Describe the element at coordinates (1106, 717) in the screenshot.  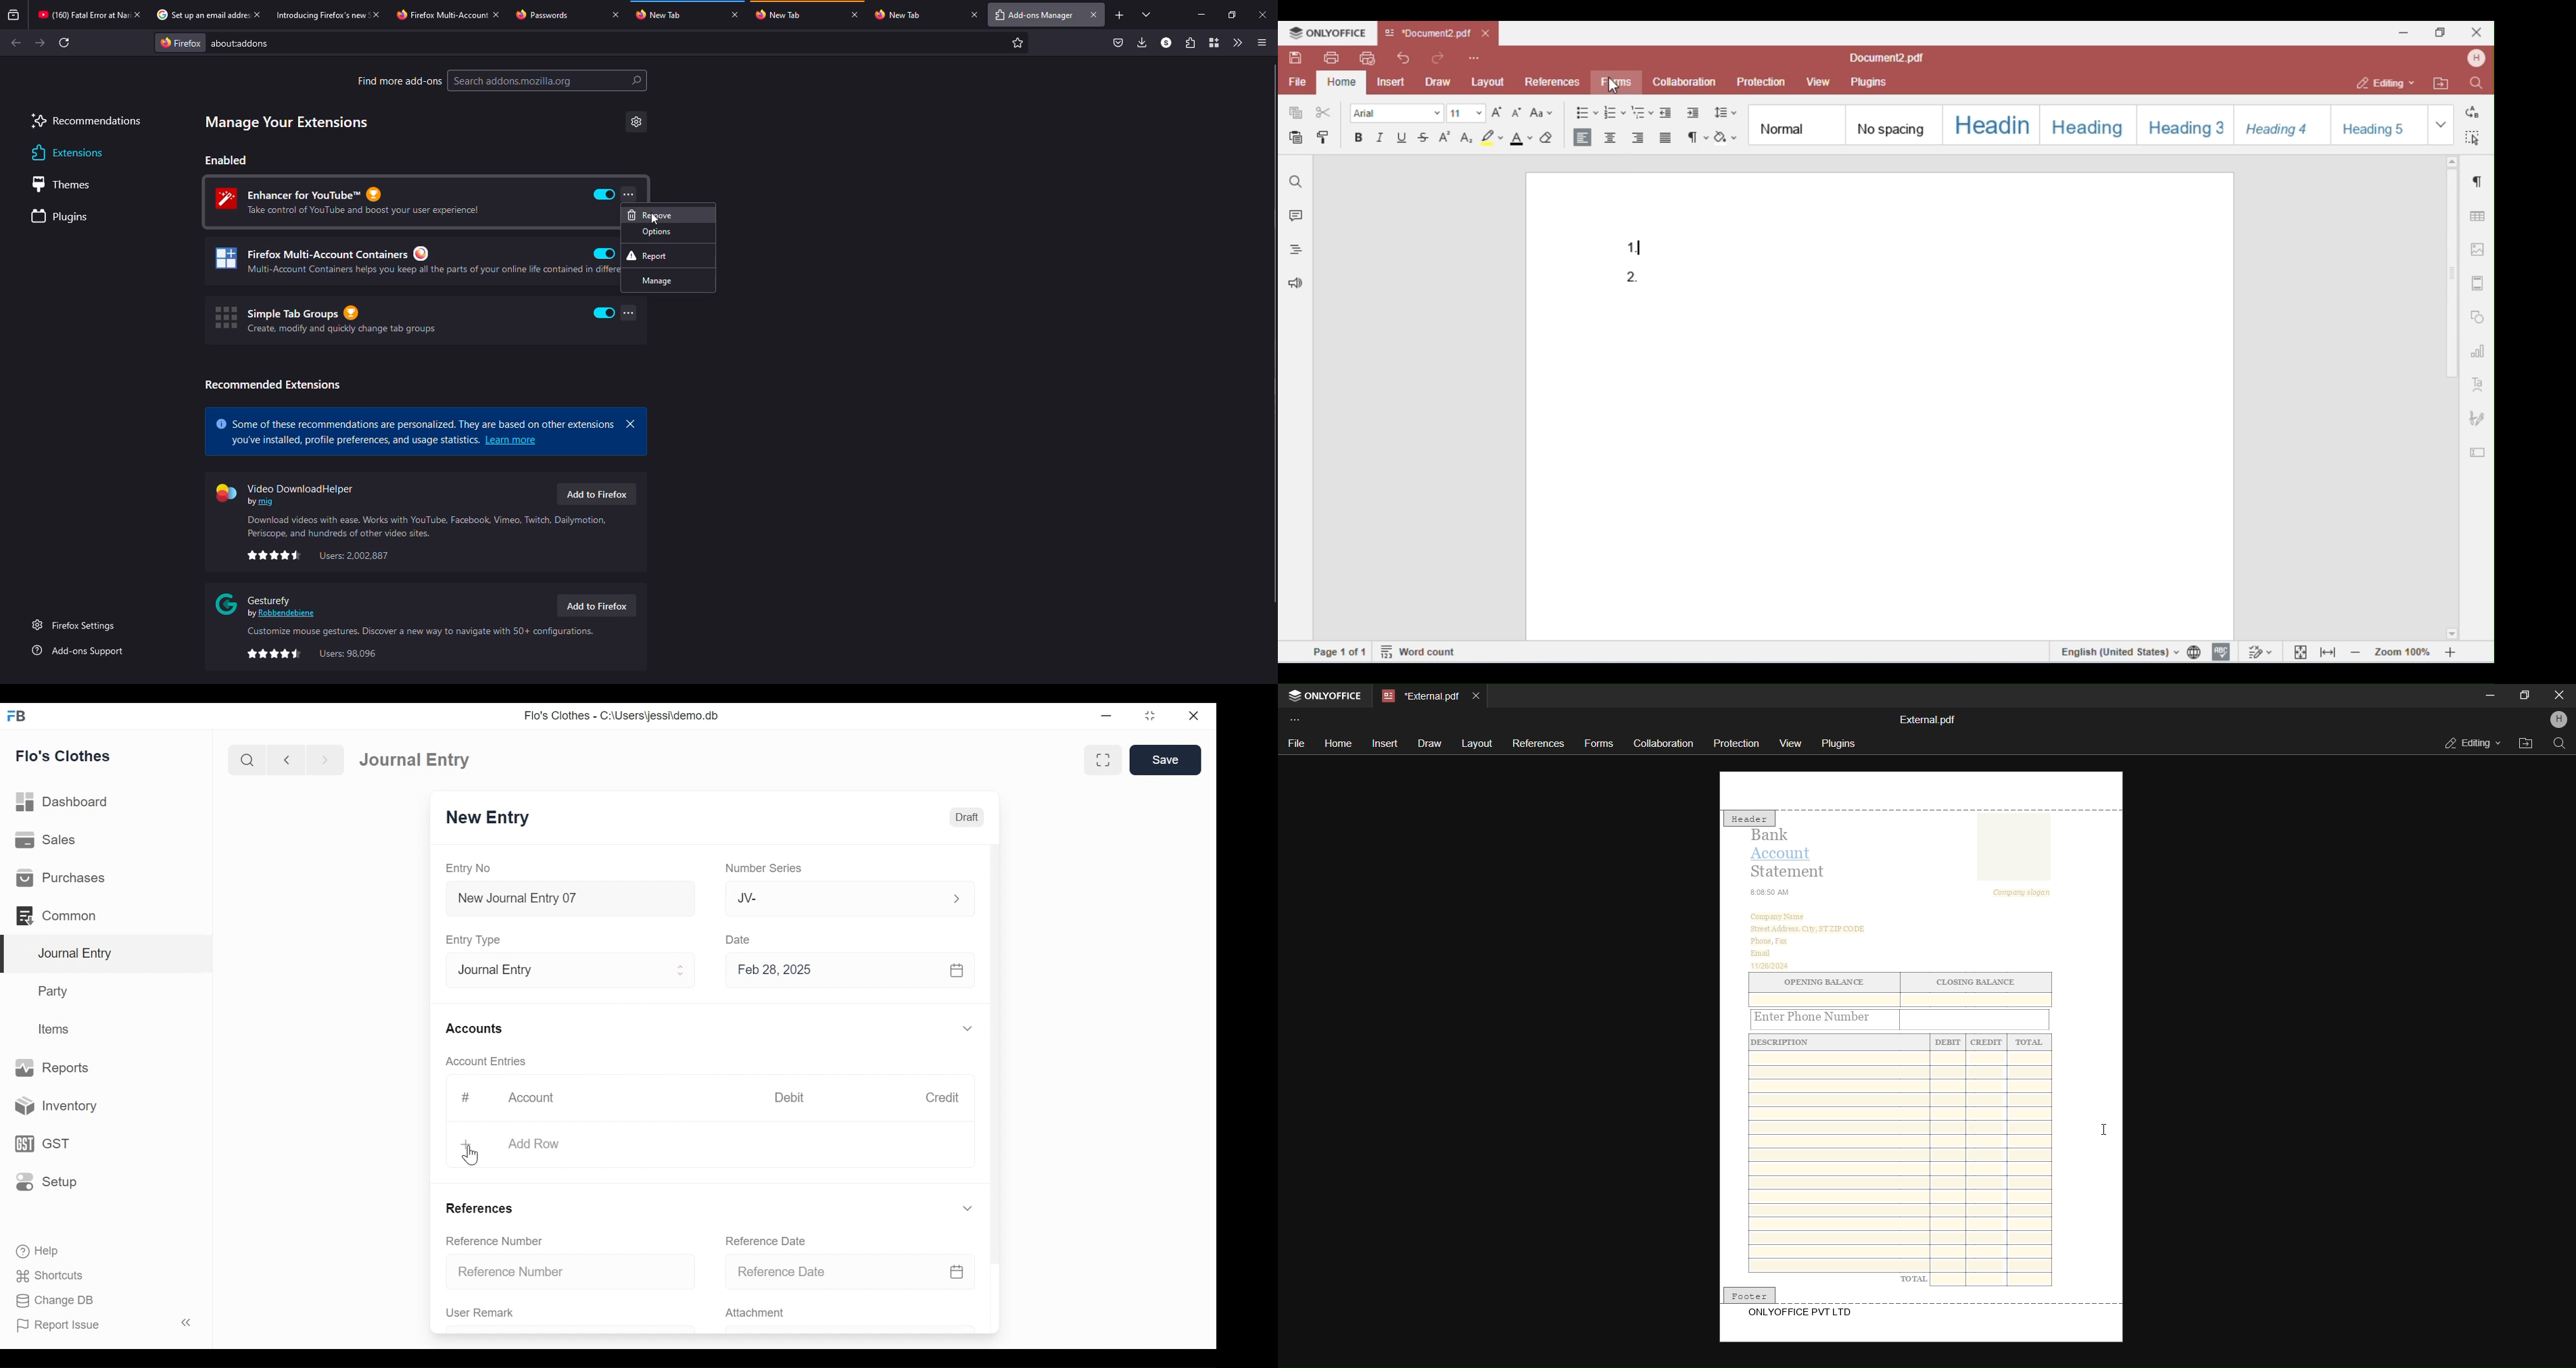
I see `minimize` at that location.